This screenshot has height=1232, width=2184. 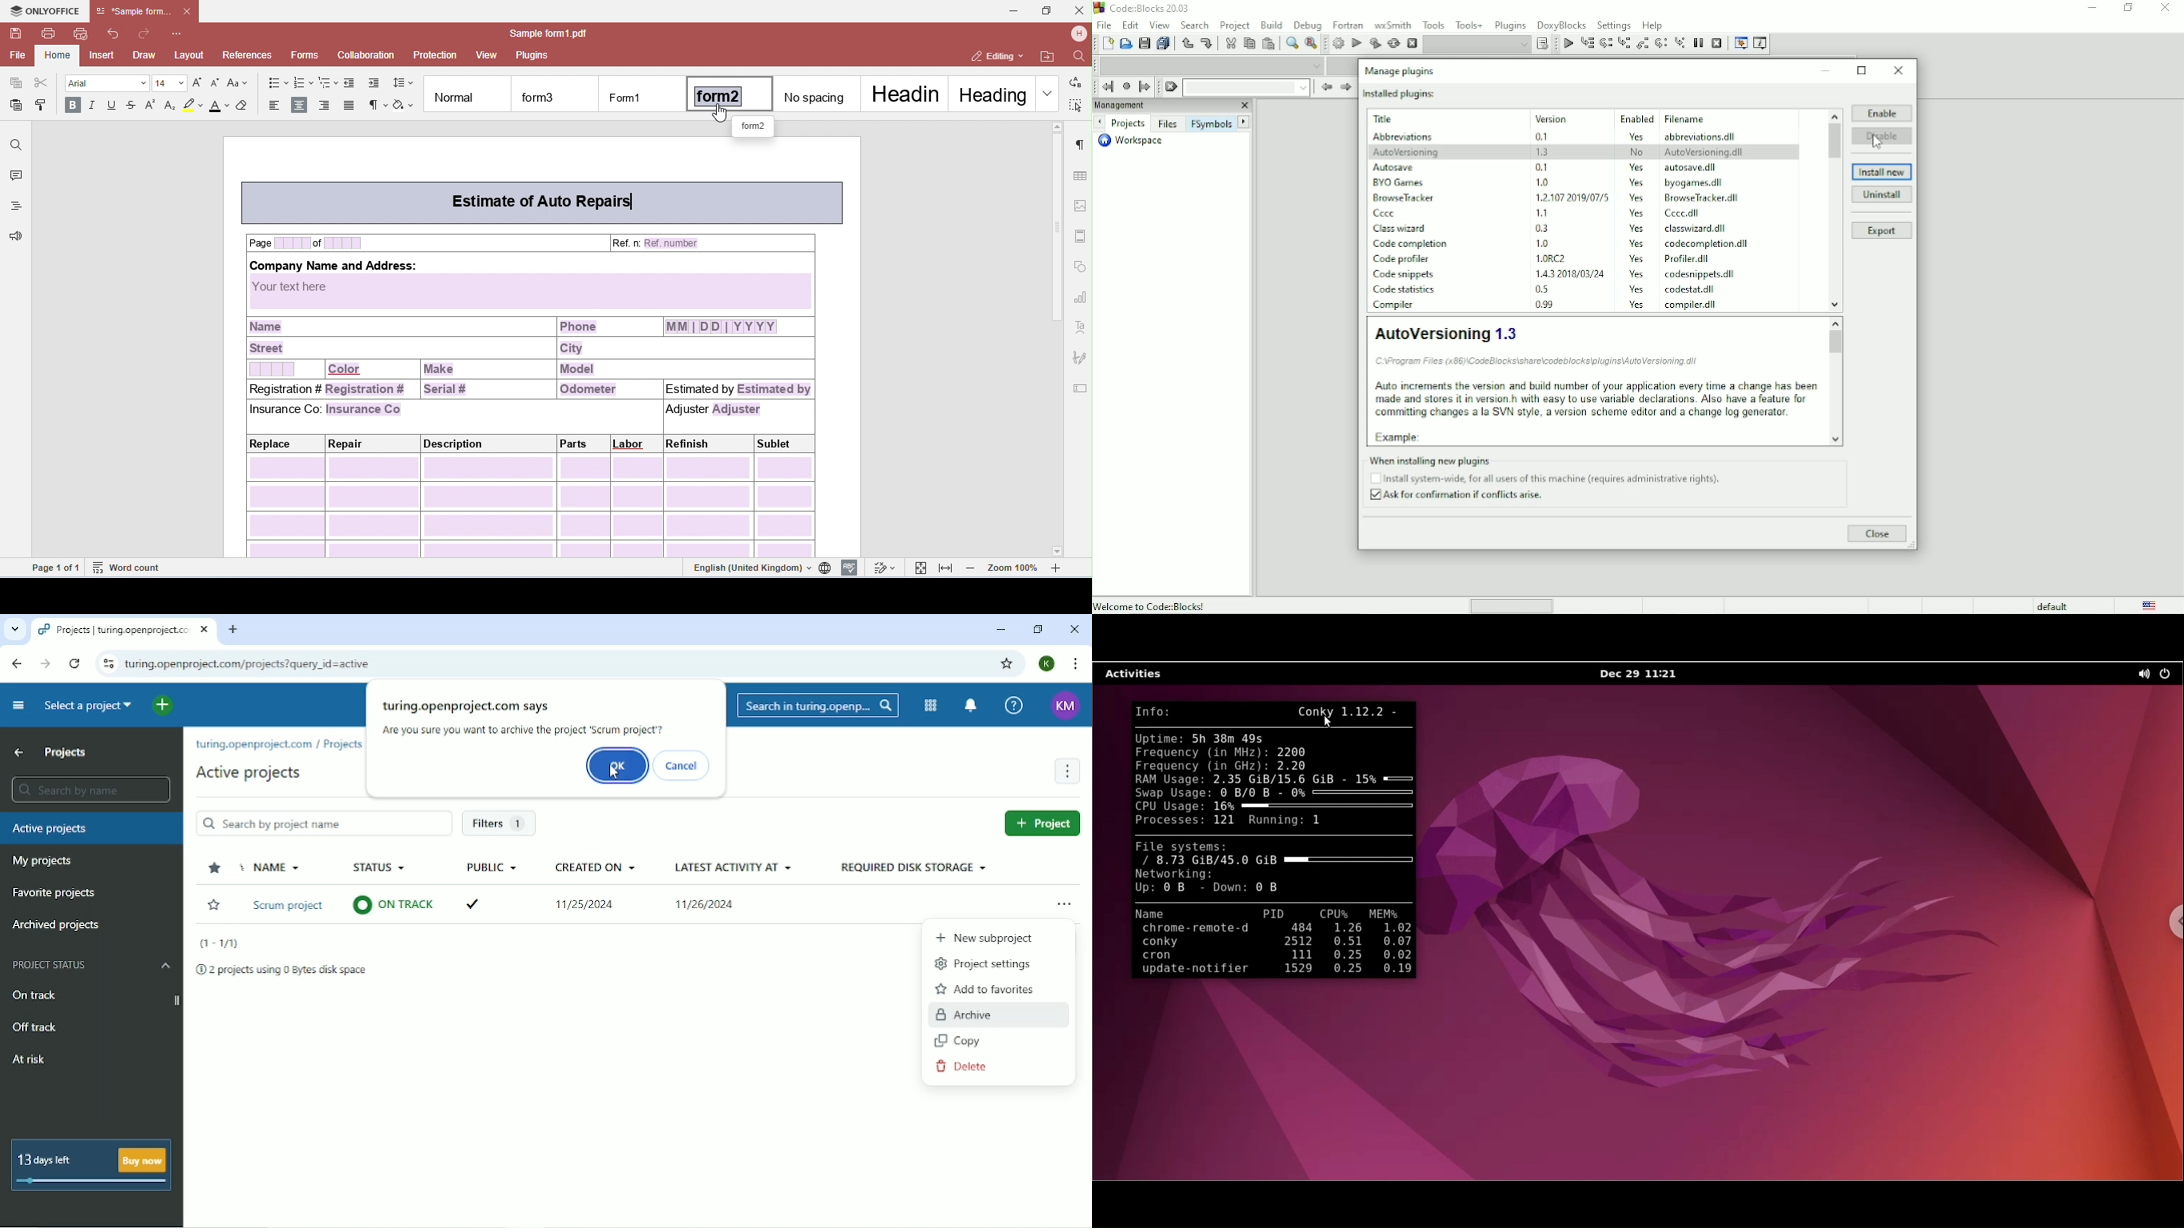 What do you see at coordinates (1636, 119) in the screenshot?
I see `Enabled` at bounding box center [1636, 119].